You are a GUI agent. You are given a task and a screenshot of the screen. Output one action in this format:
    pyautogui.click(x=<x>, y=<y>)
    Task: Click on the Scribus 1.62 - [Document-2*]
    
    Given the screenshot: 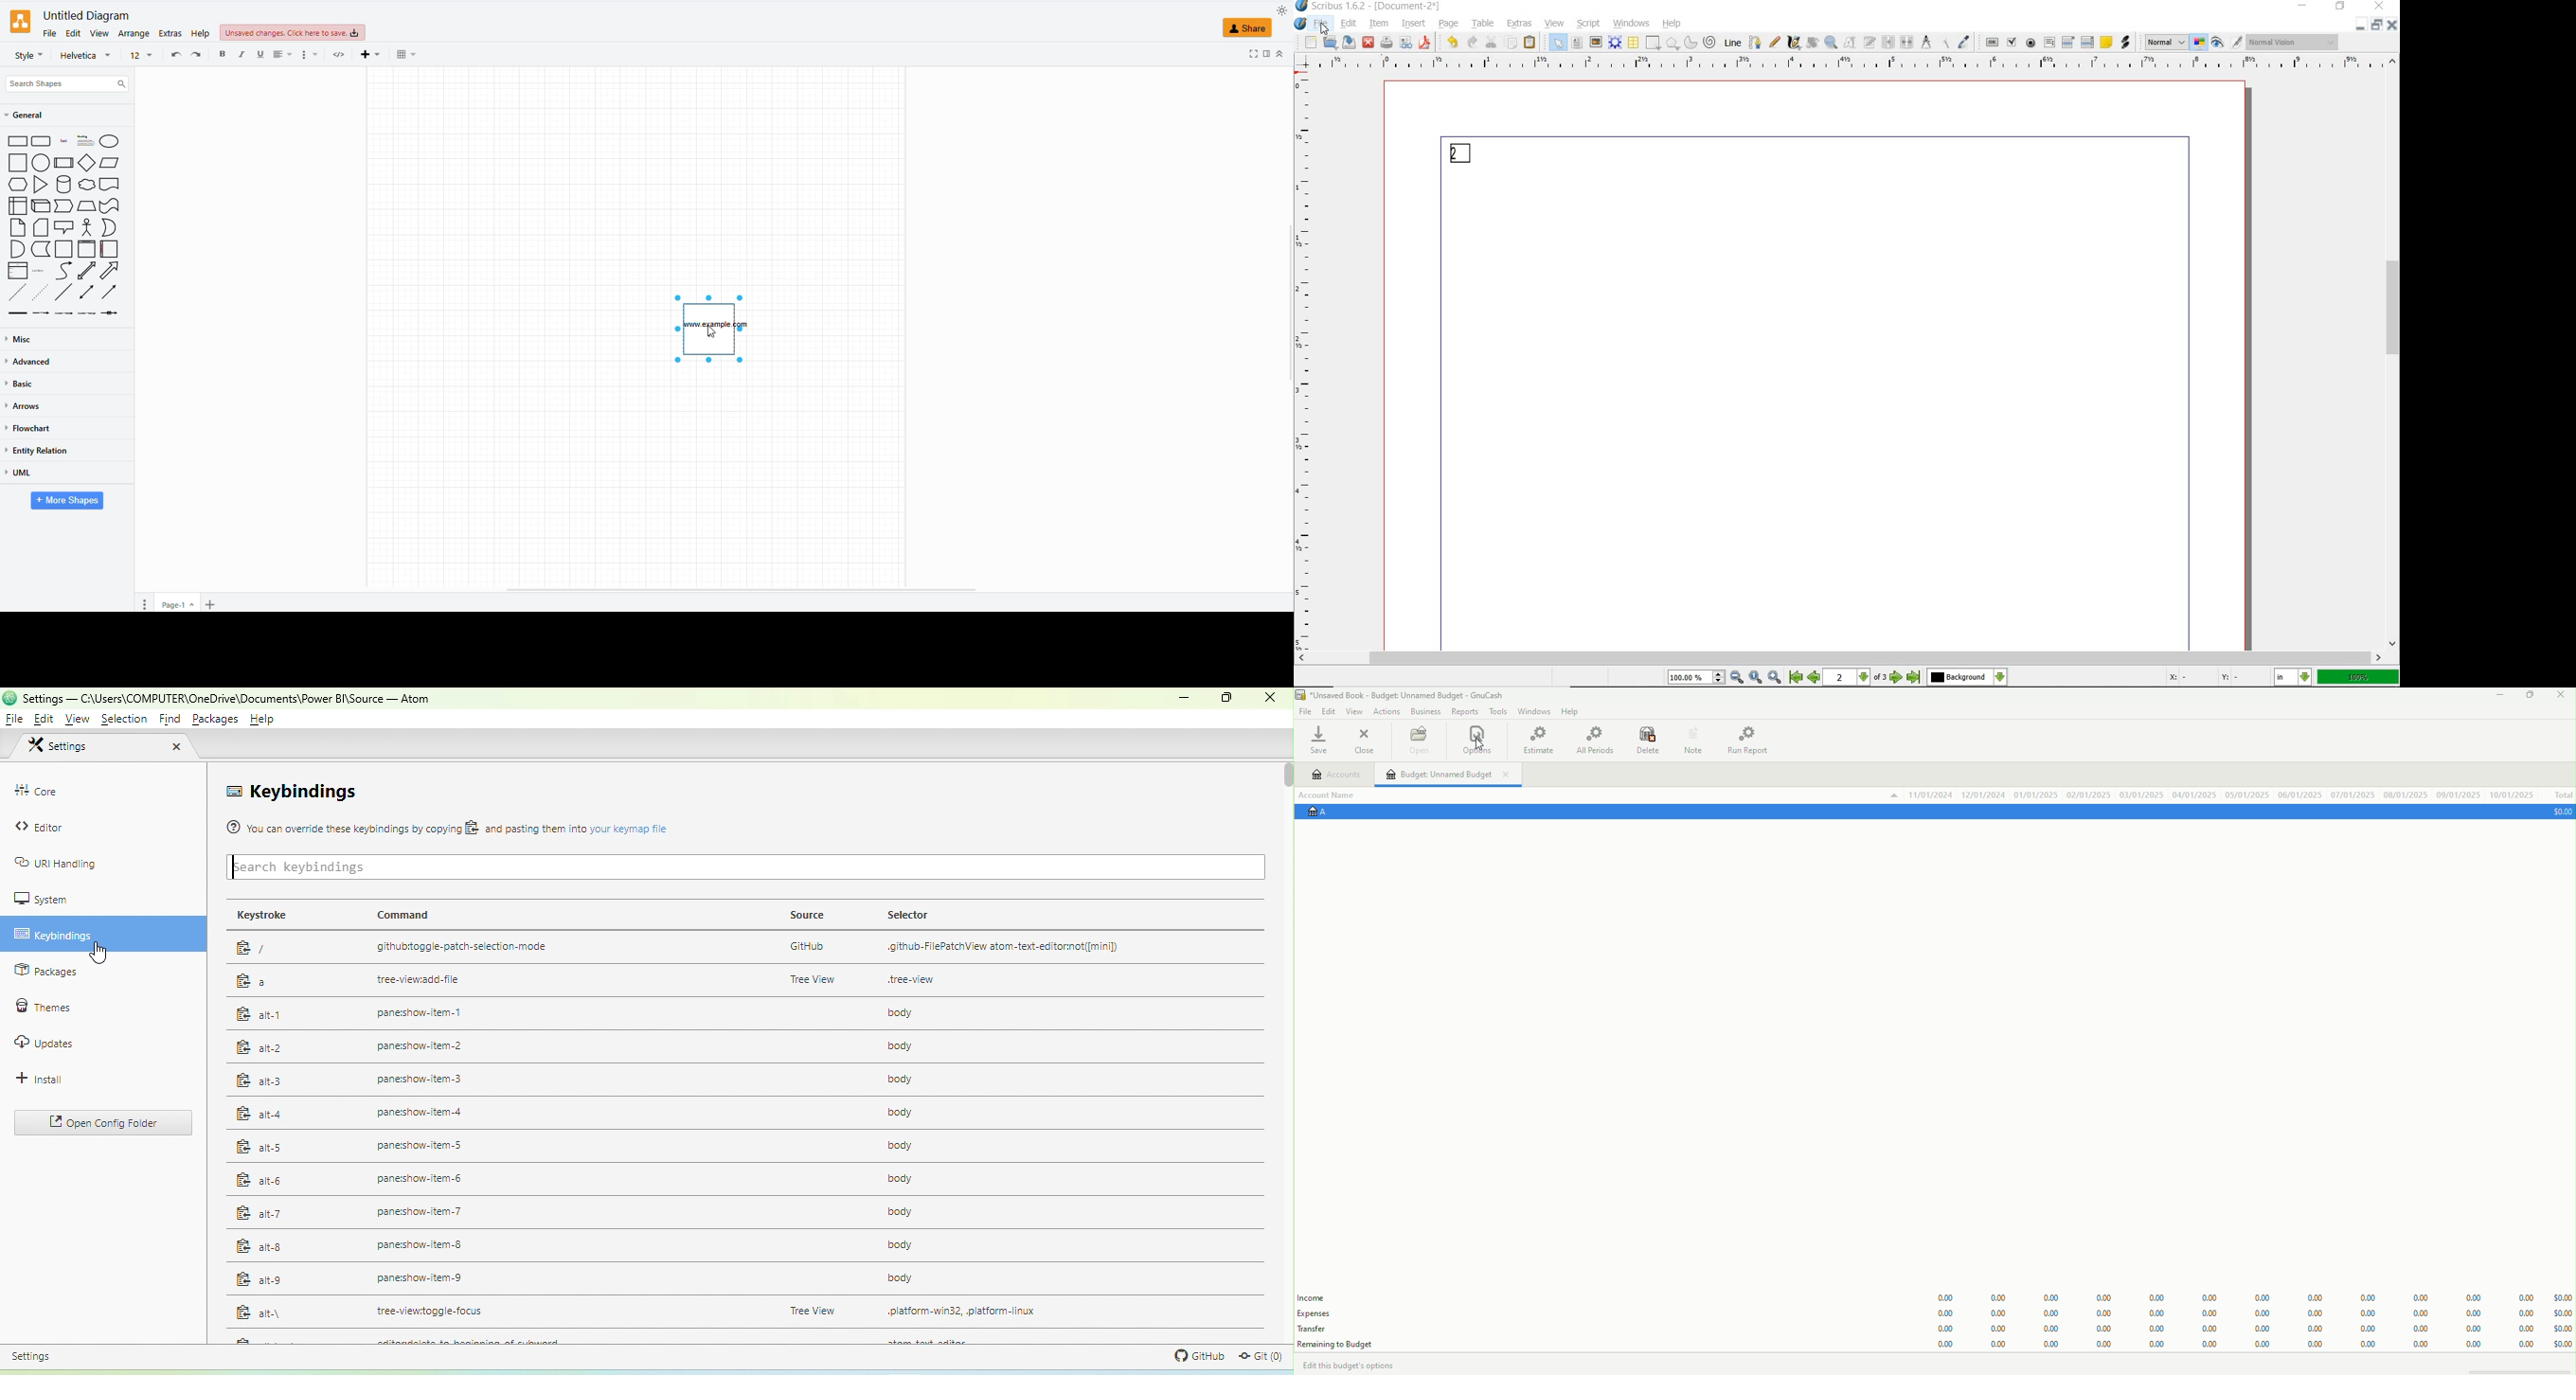 What is the action you would take?
    pyautogui.click(x=1369, y=6)
    